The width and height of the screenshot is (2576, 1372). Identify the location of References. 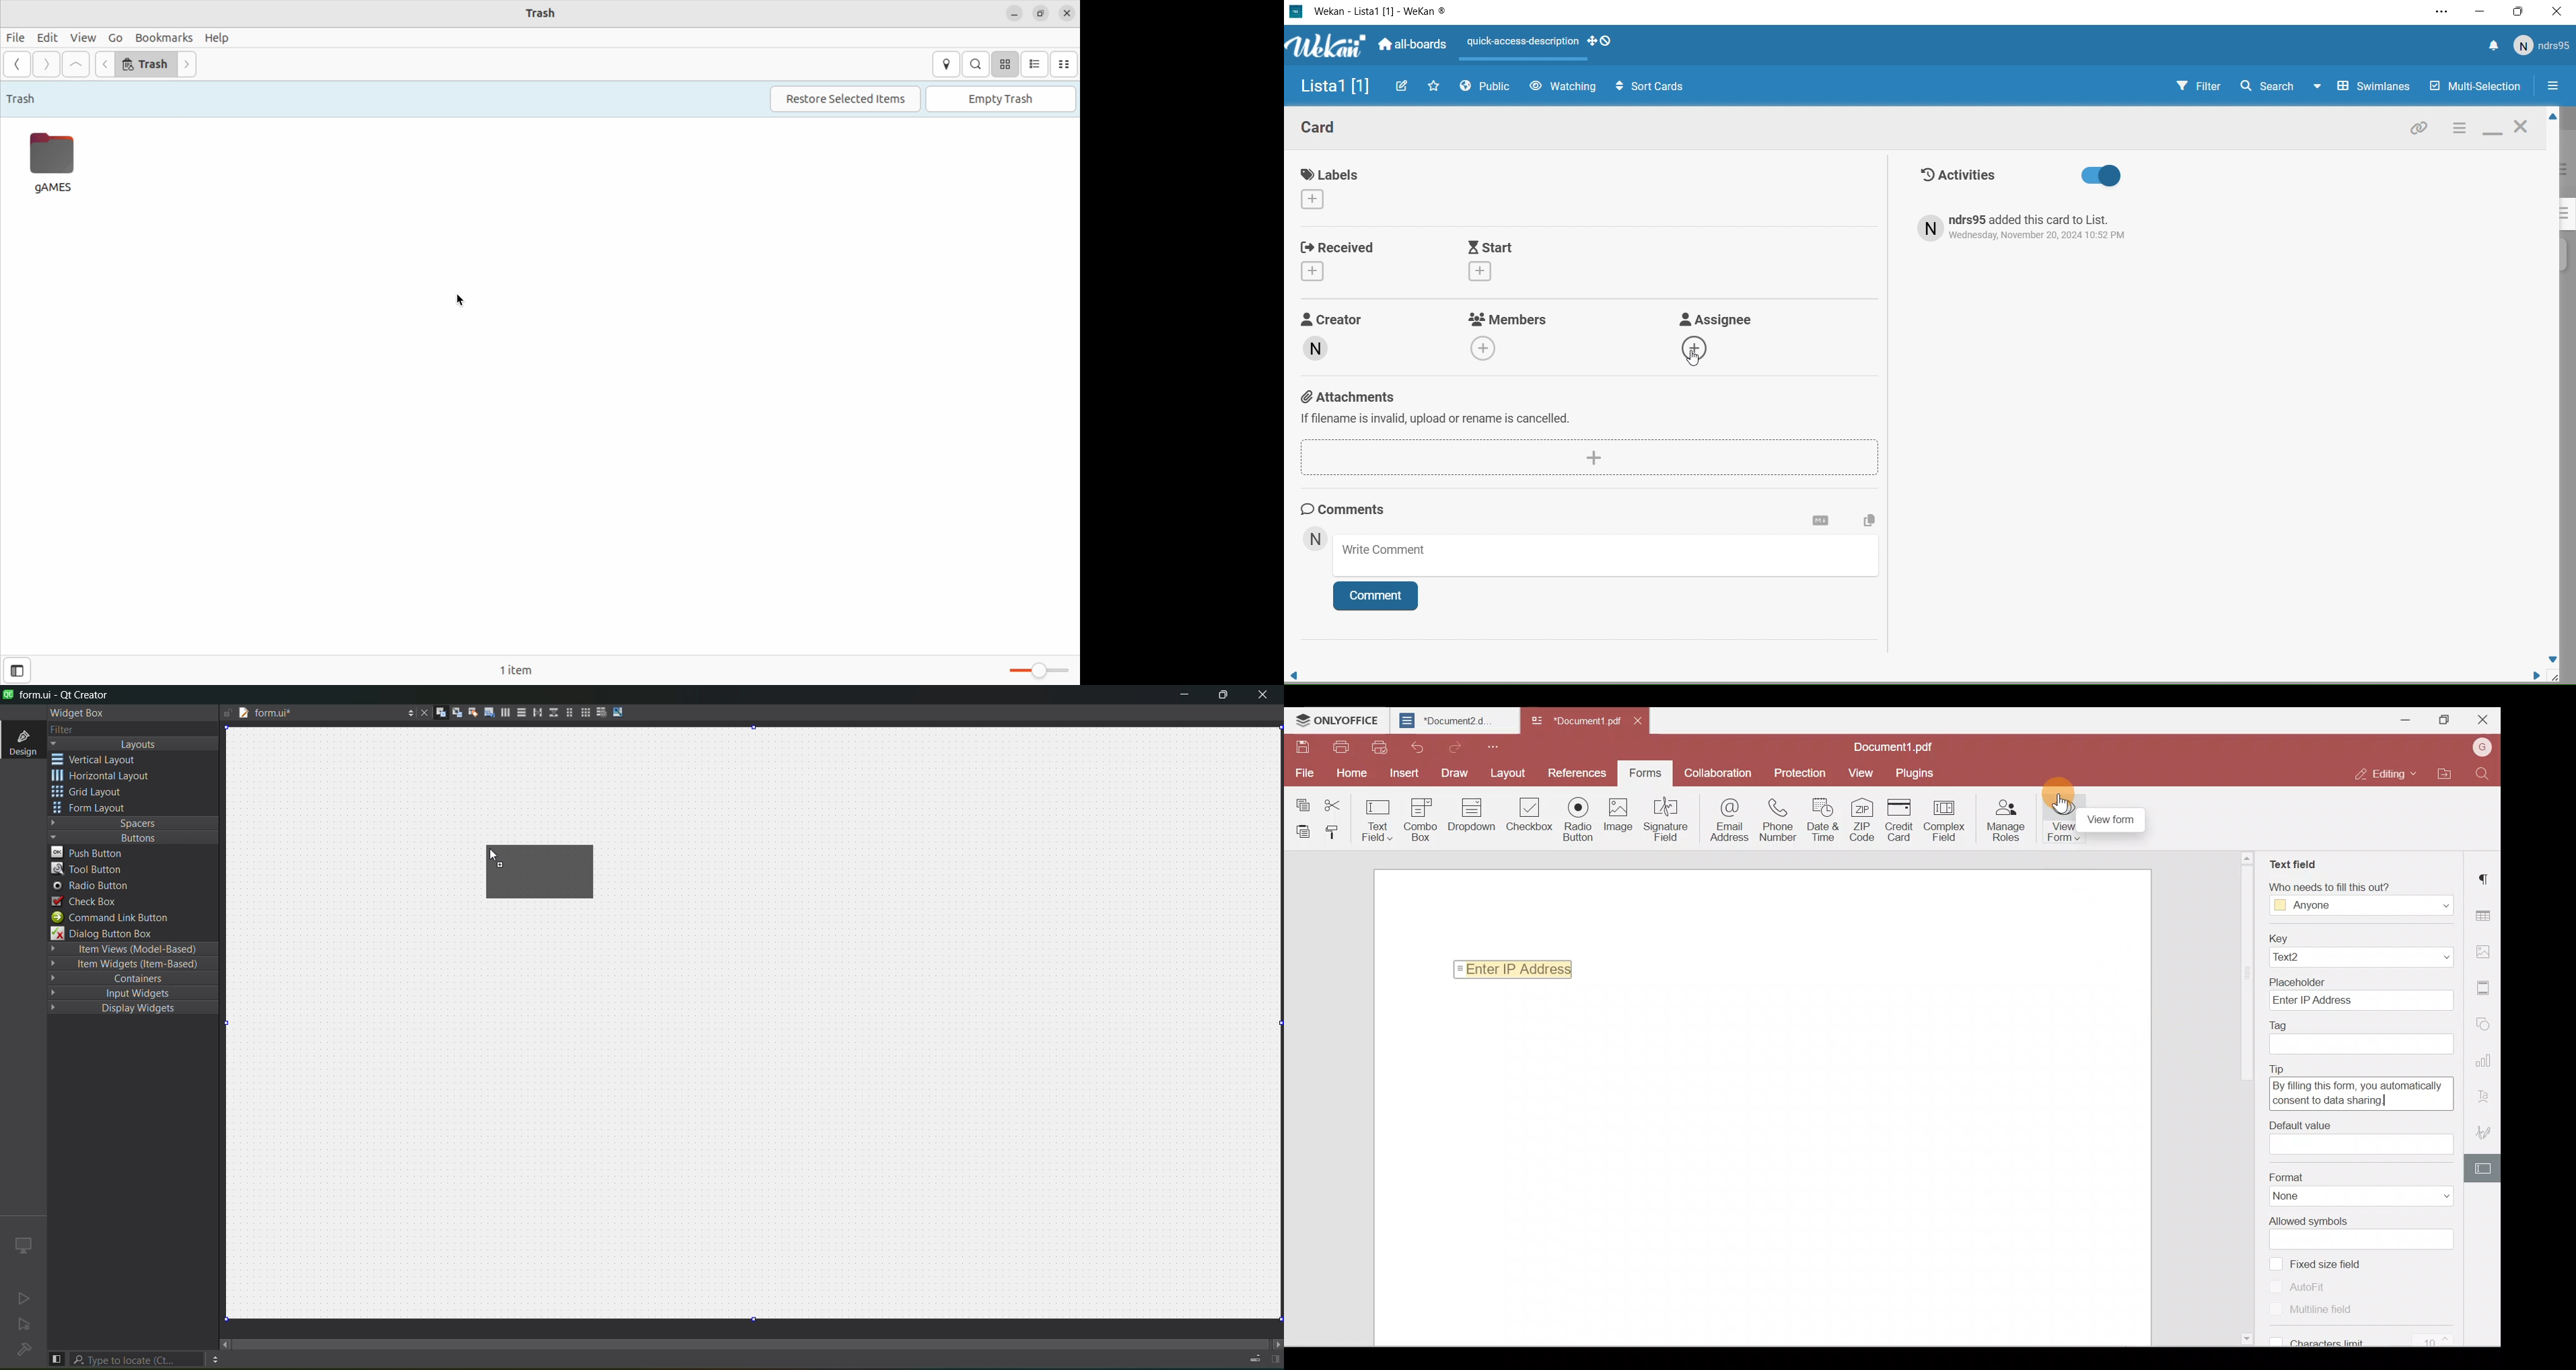
(1574, 772).